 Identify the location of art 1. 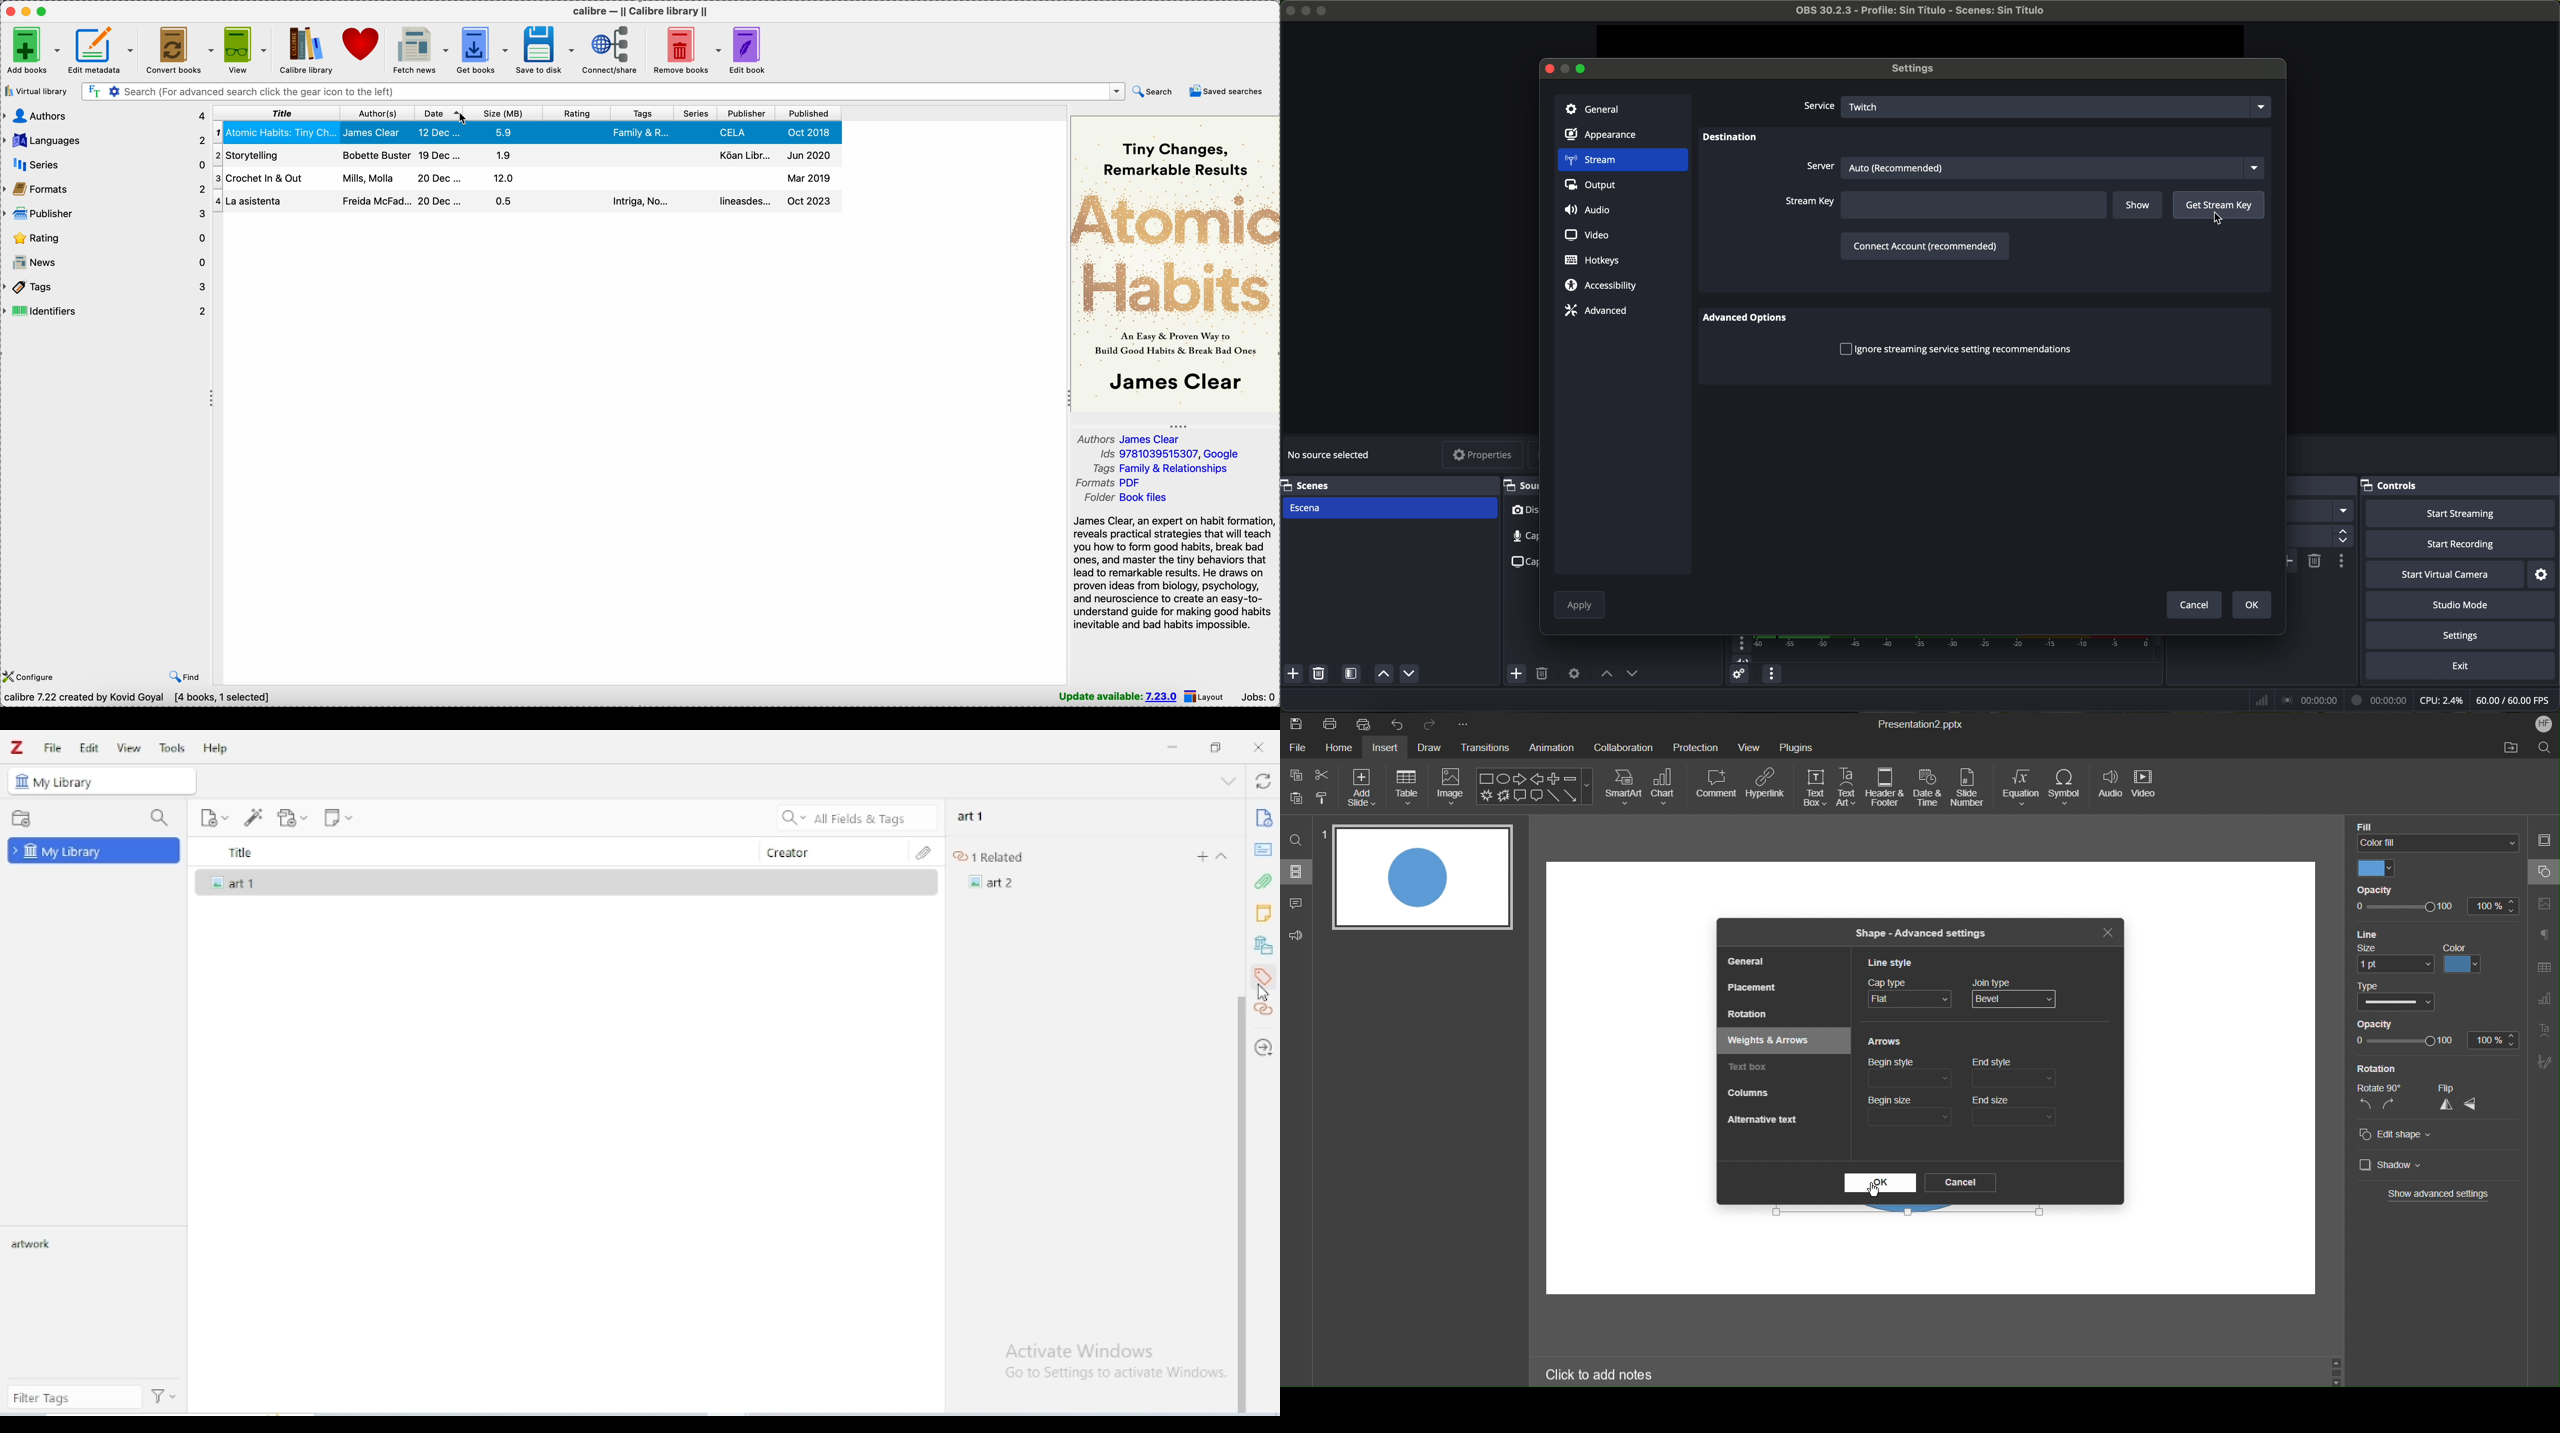
(971, 815).